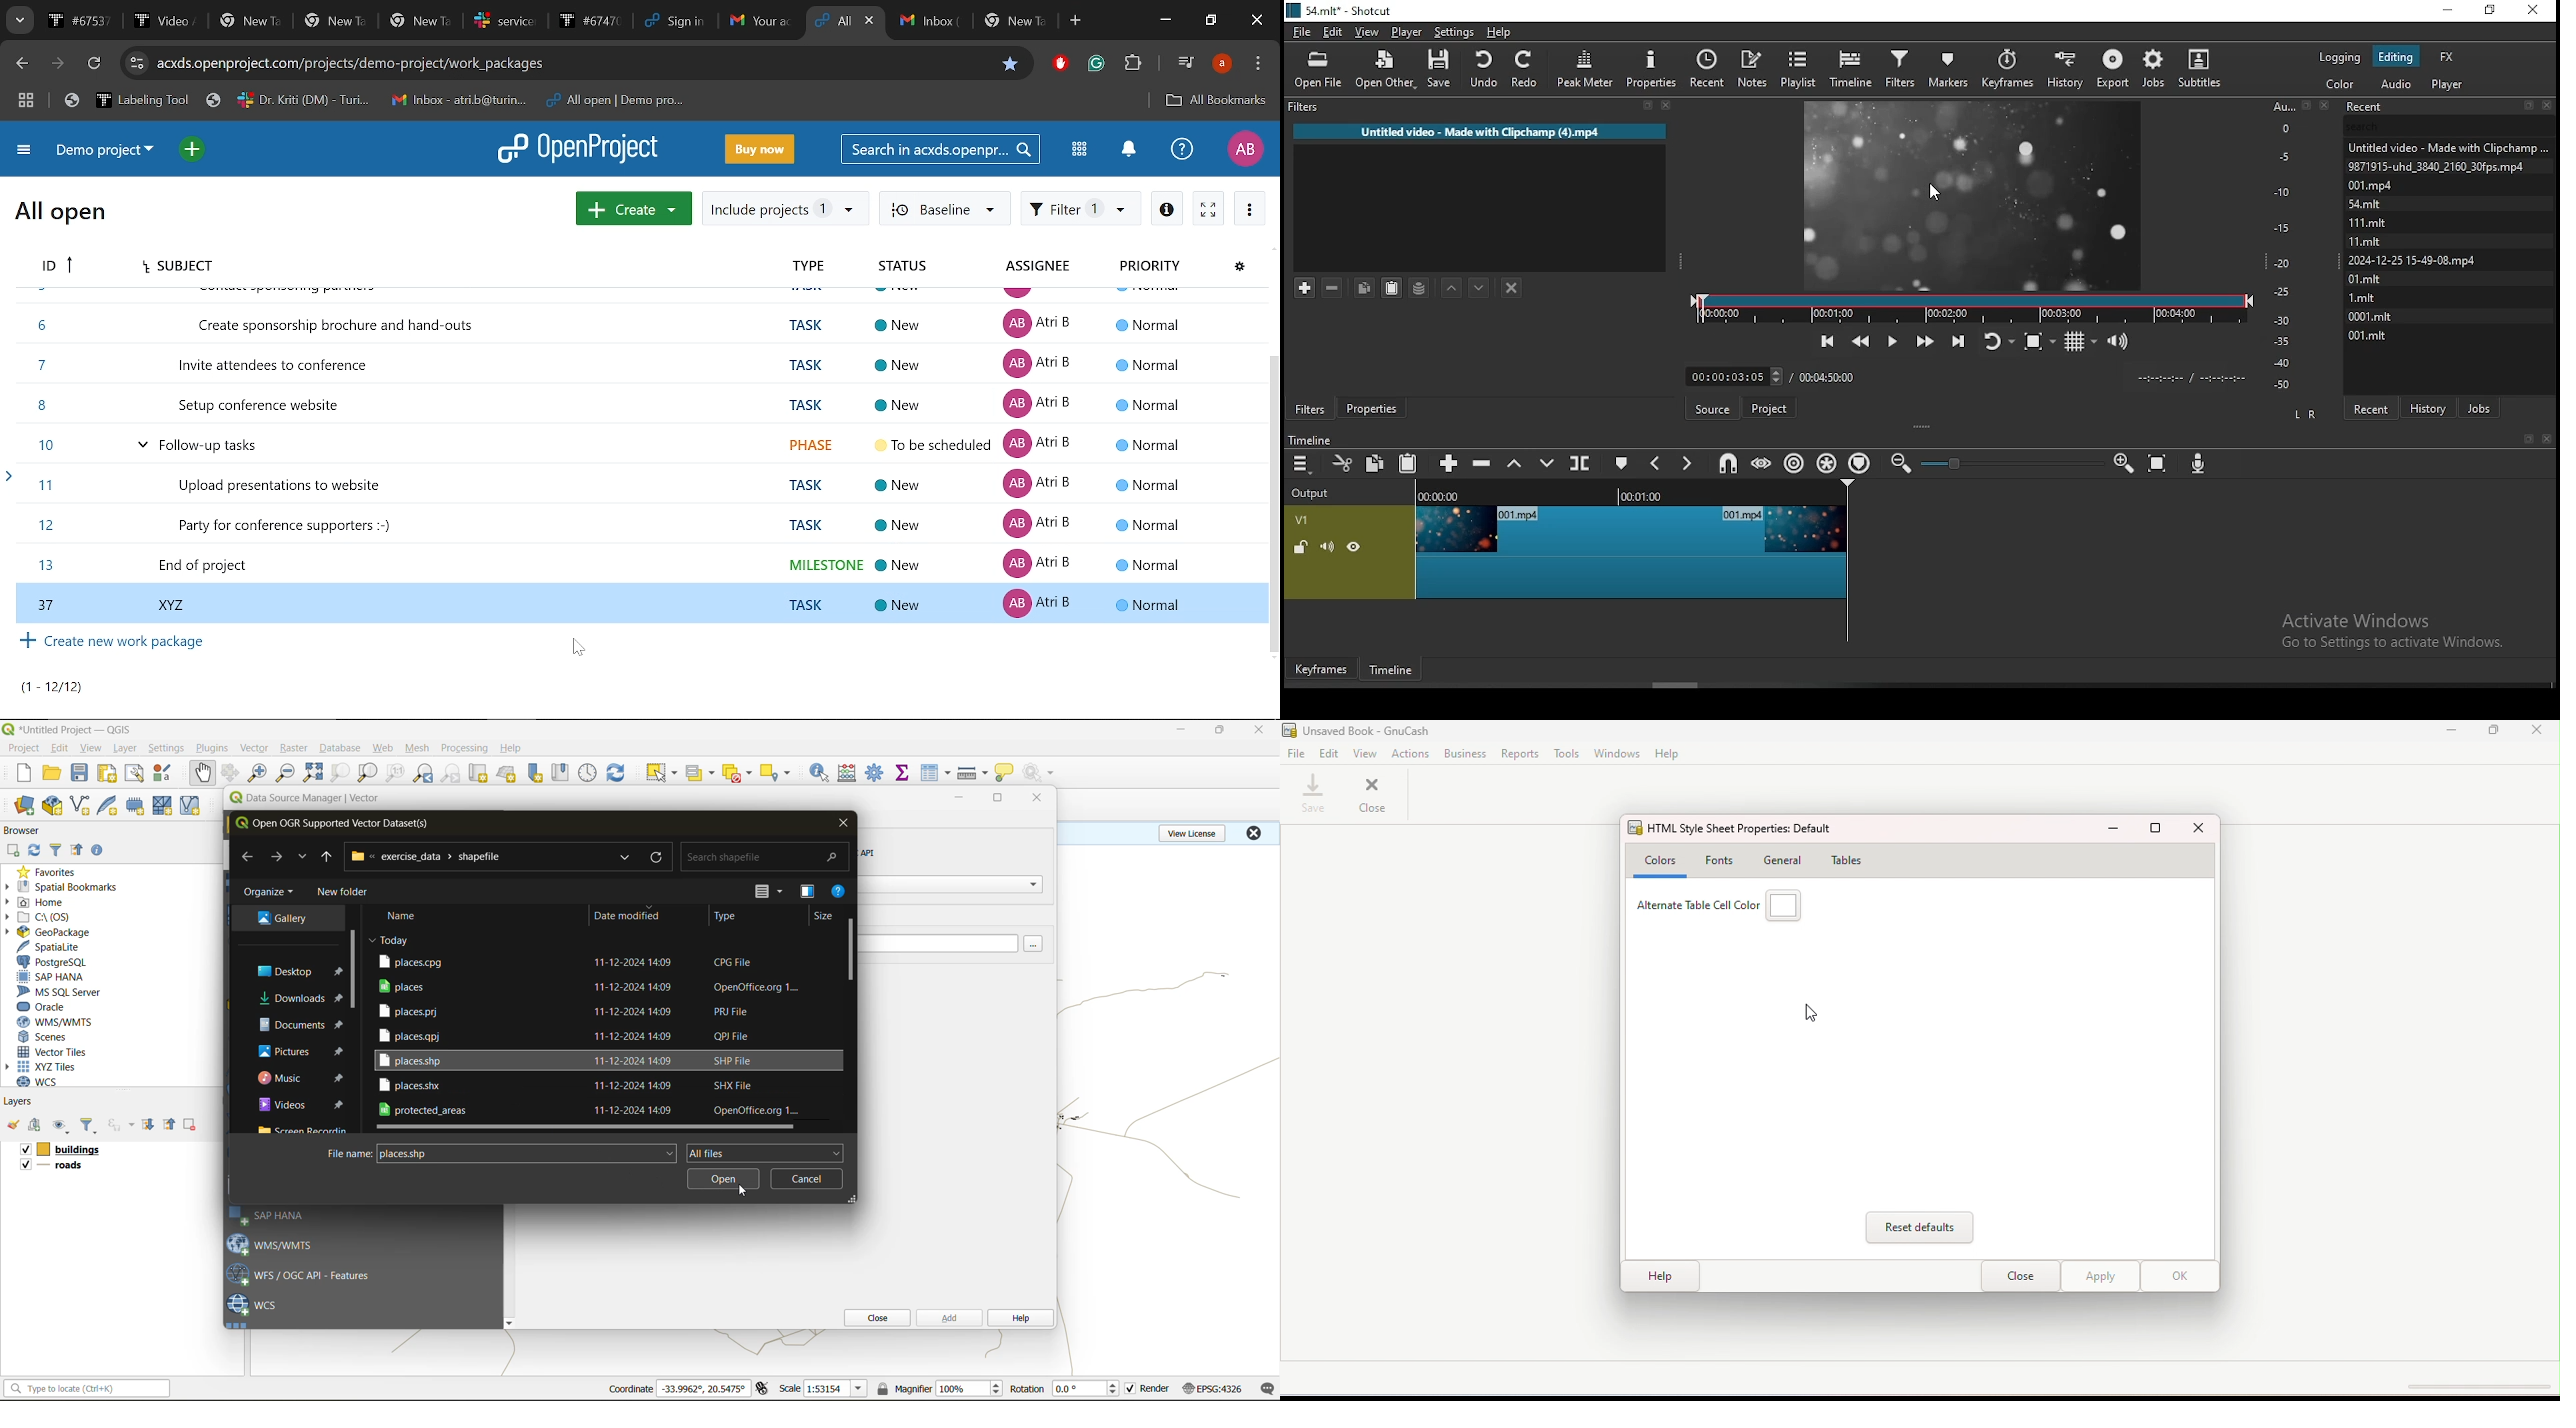  I want to click on add filter, so click(1305, 285).